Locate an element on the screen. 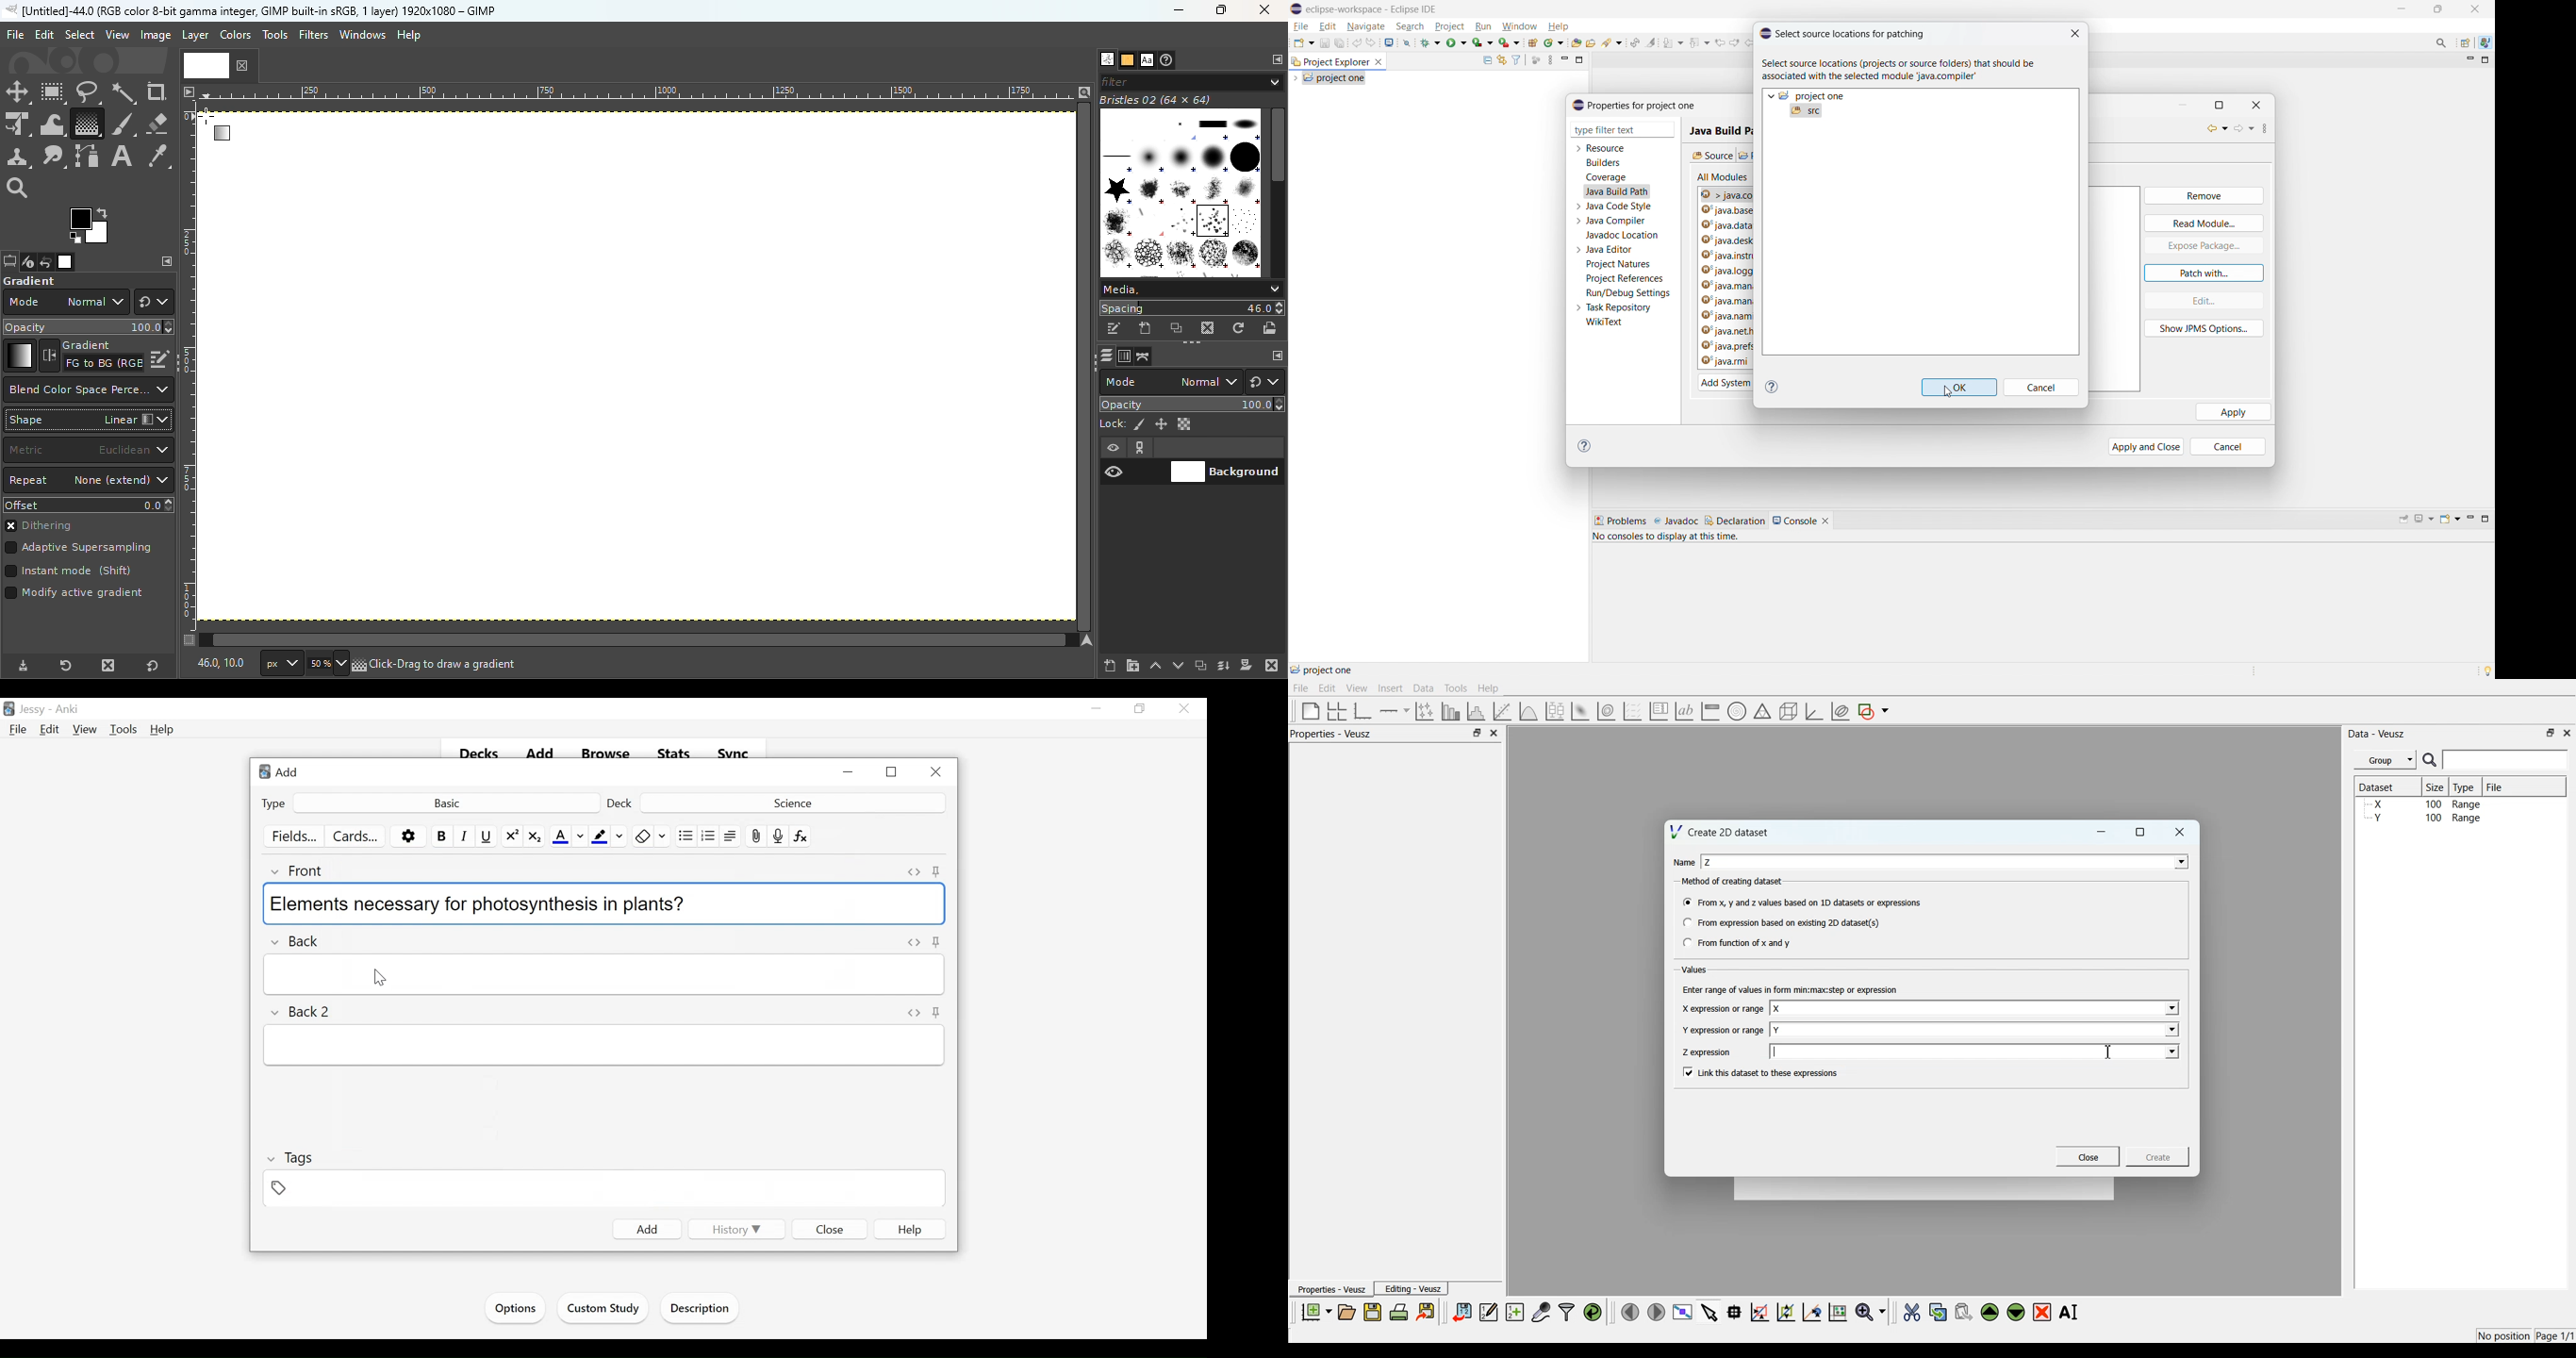  Editing - Veusz is located at coordinates (1411, 1288).